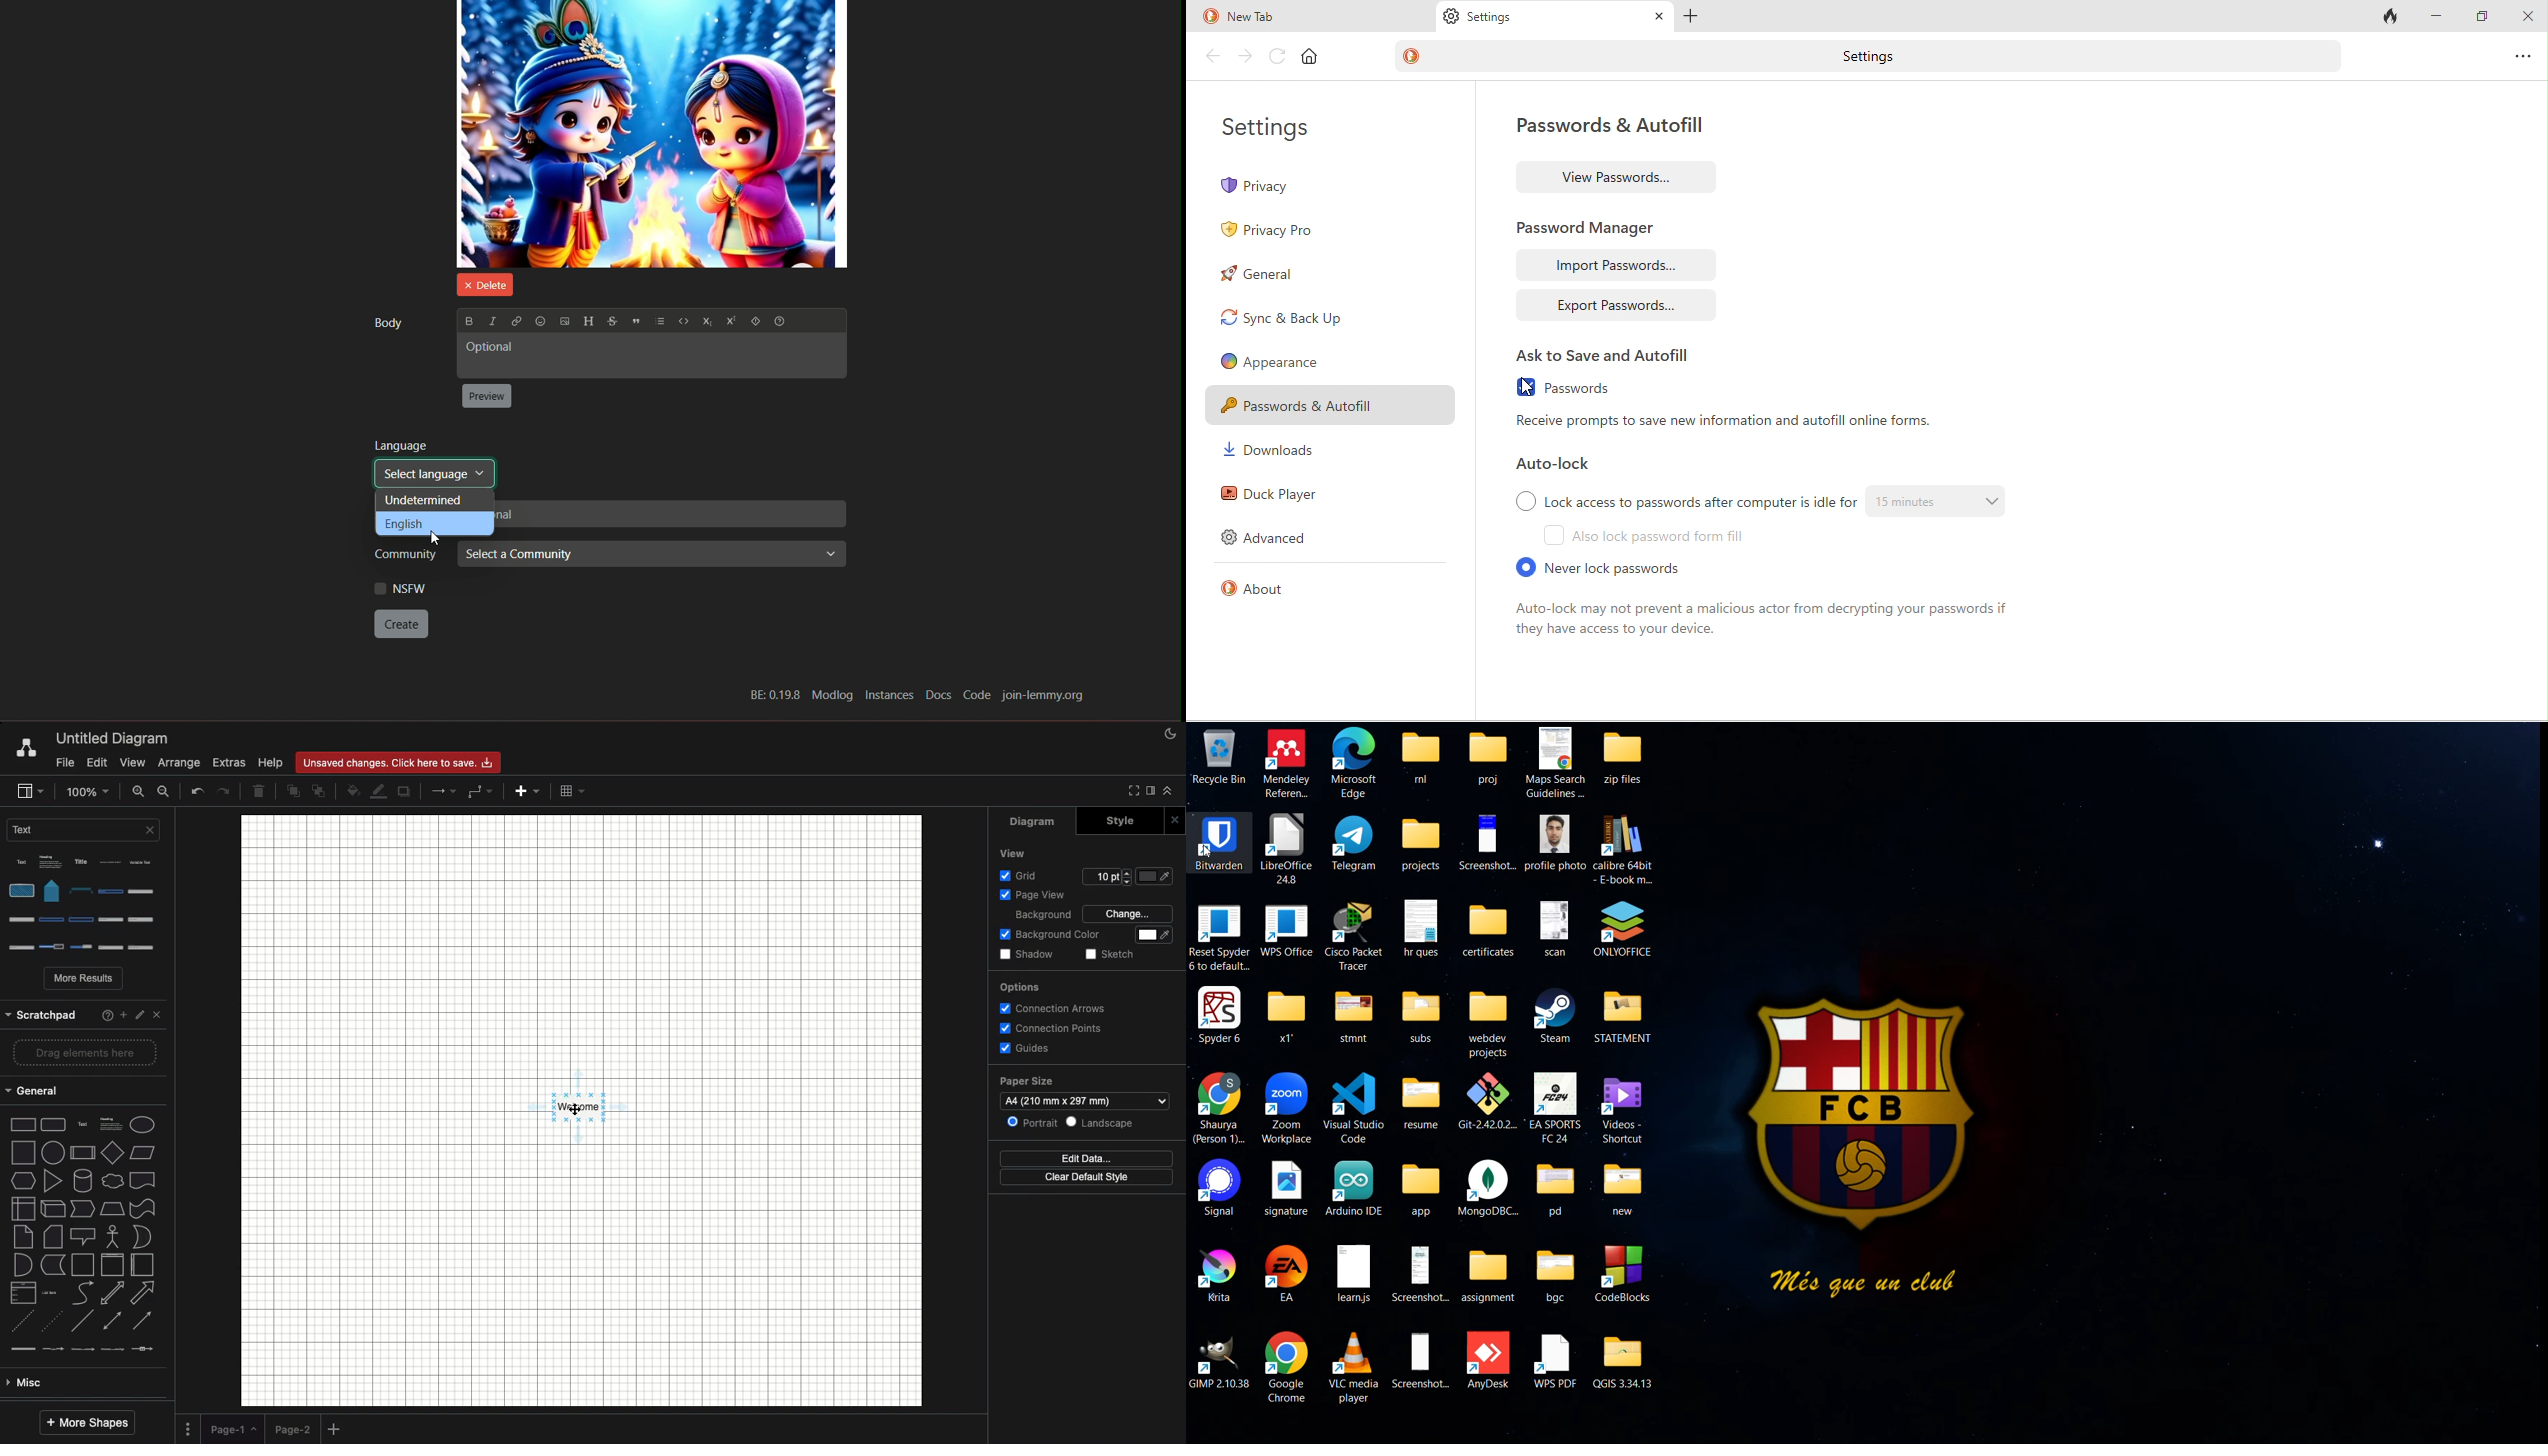  I want to click on NSFW, so click(400, 588).